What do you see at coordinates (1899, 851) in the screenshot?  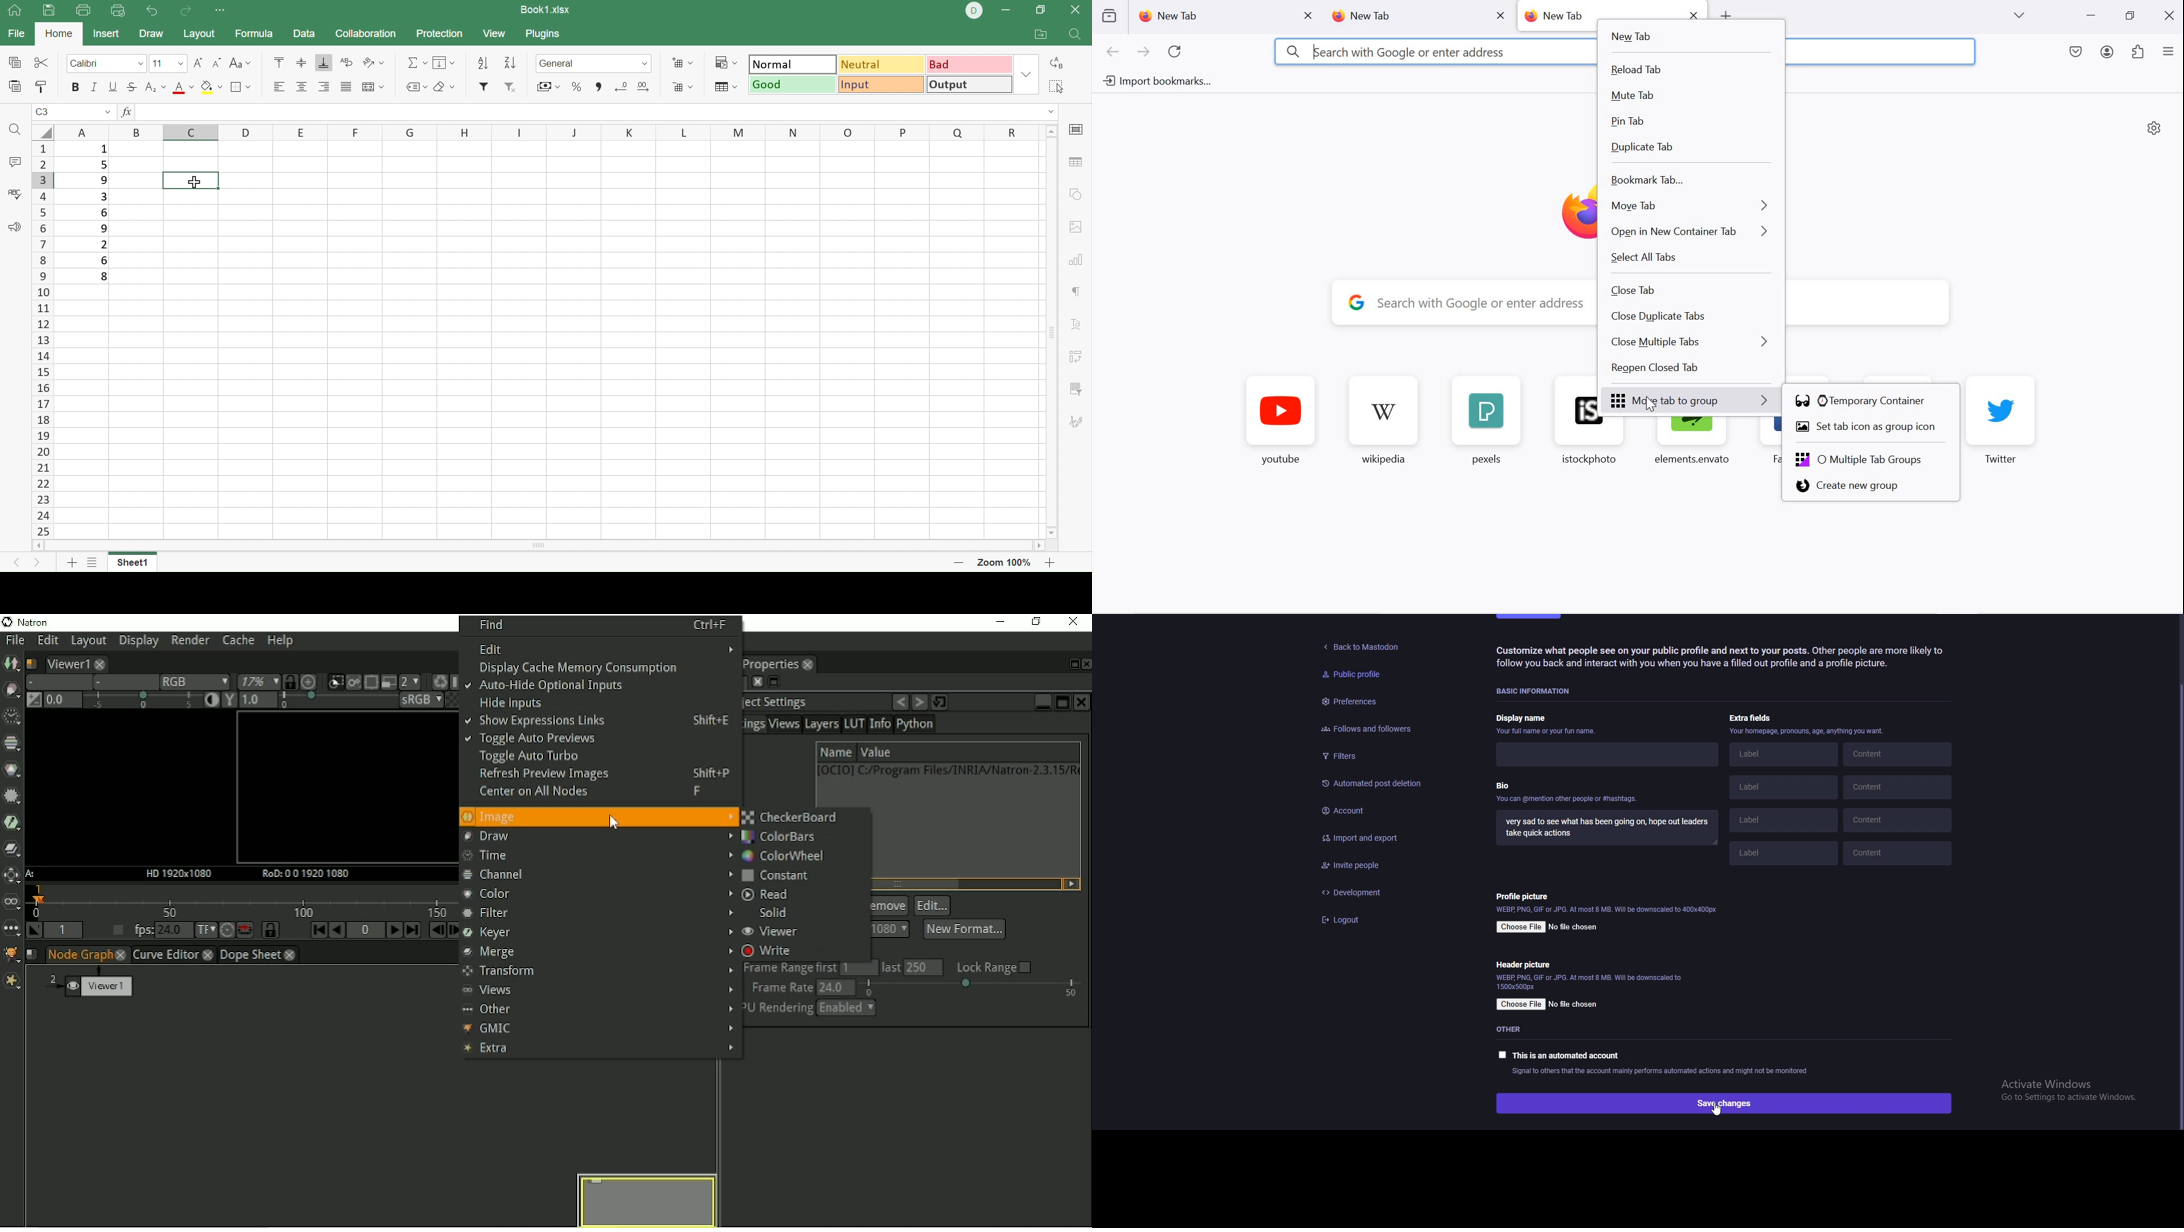 I see `content` at bounding box center [1899, 851].